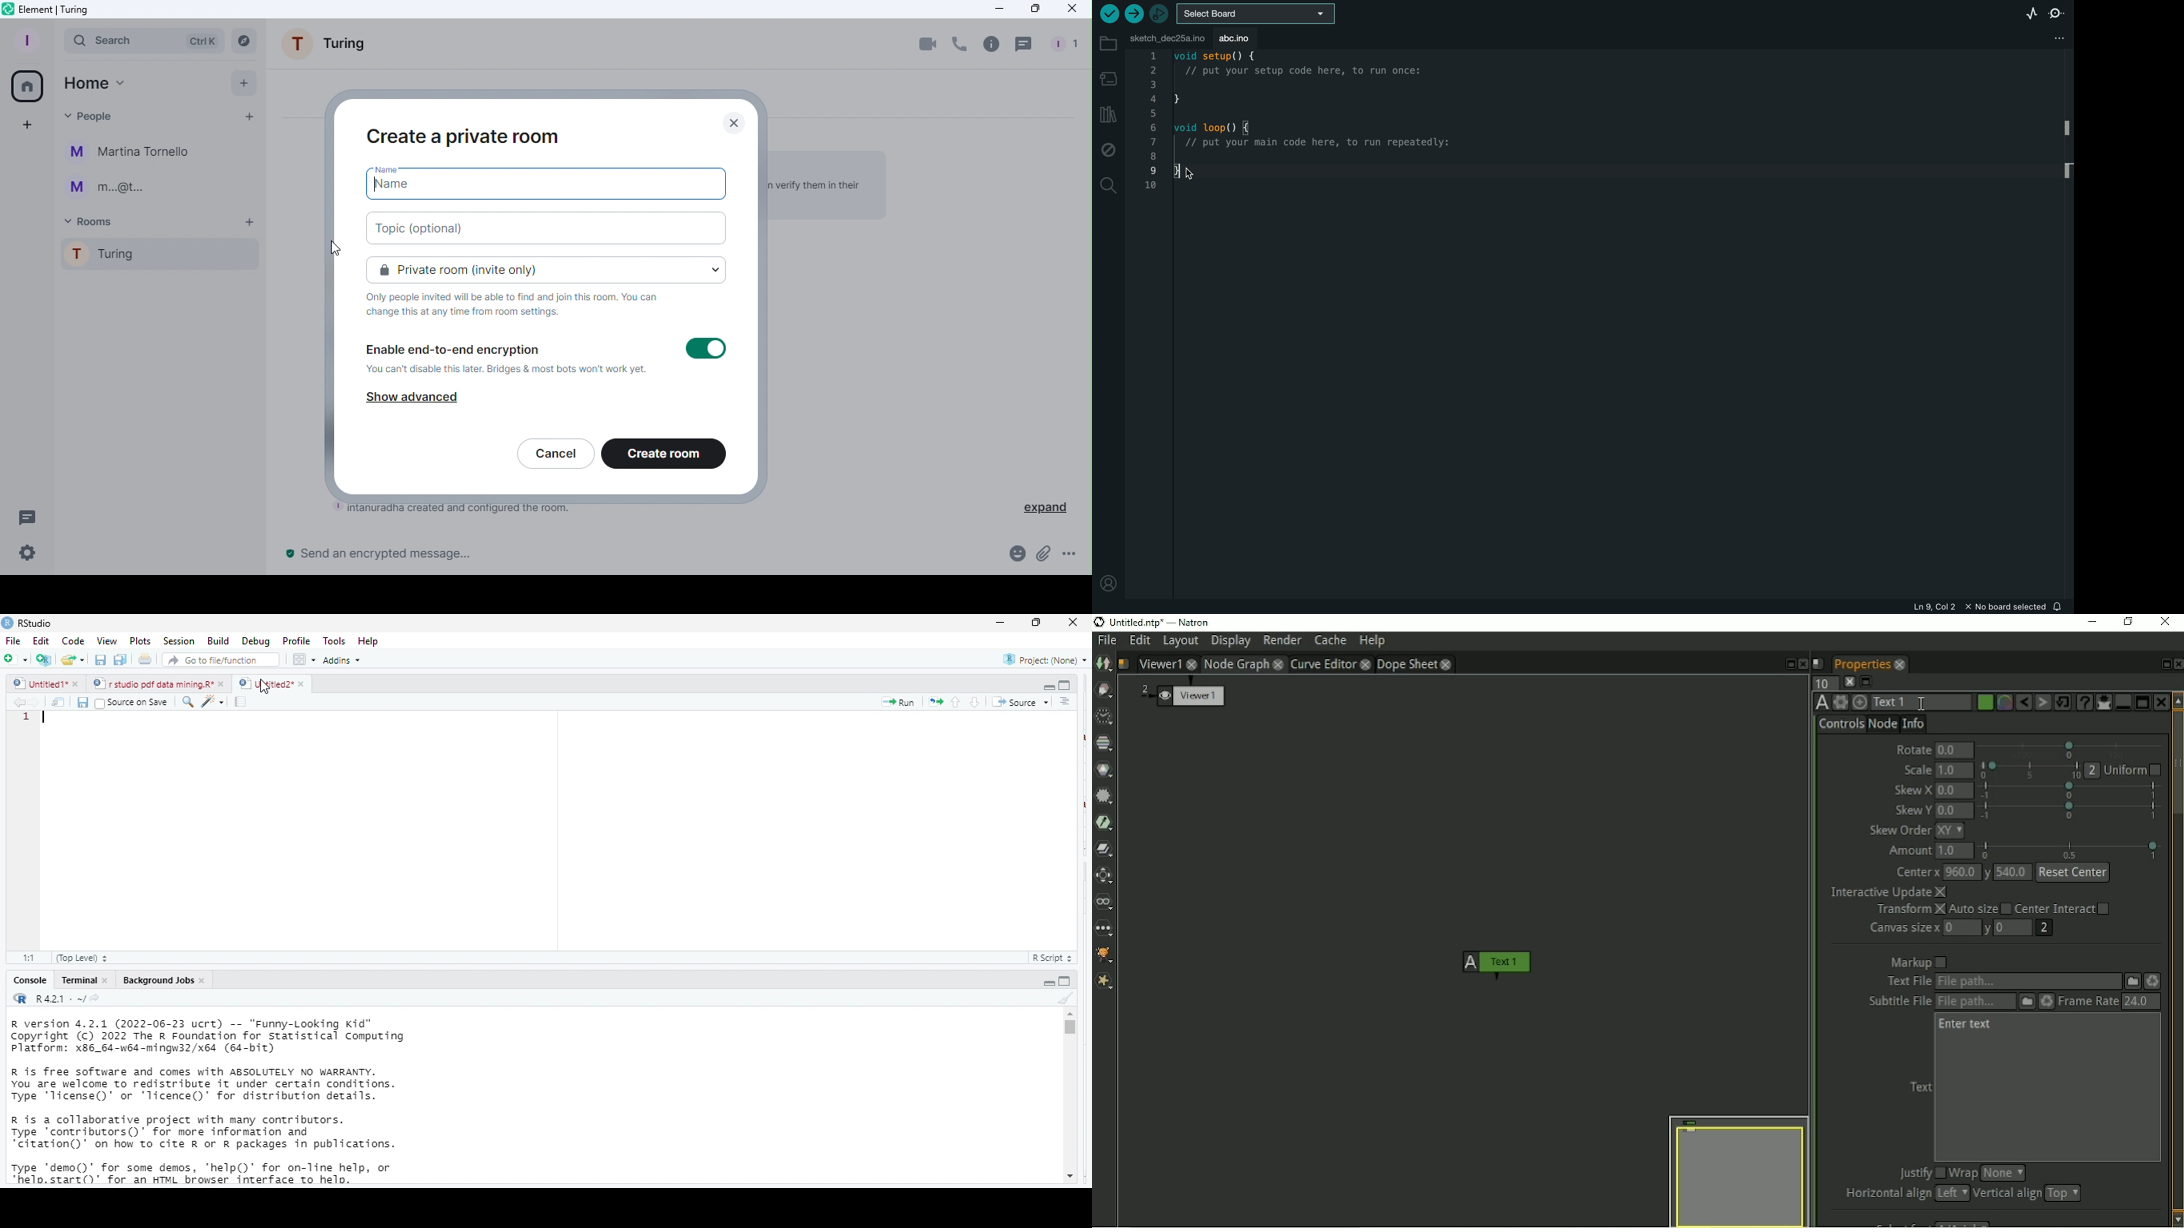 The width and height of the screenshot is (2184, 1232). Describe the element at coordinates (22, 556) in the screenshot. I see `Quick settings` at that location.